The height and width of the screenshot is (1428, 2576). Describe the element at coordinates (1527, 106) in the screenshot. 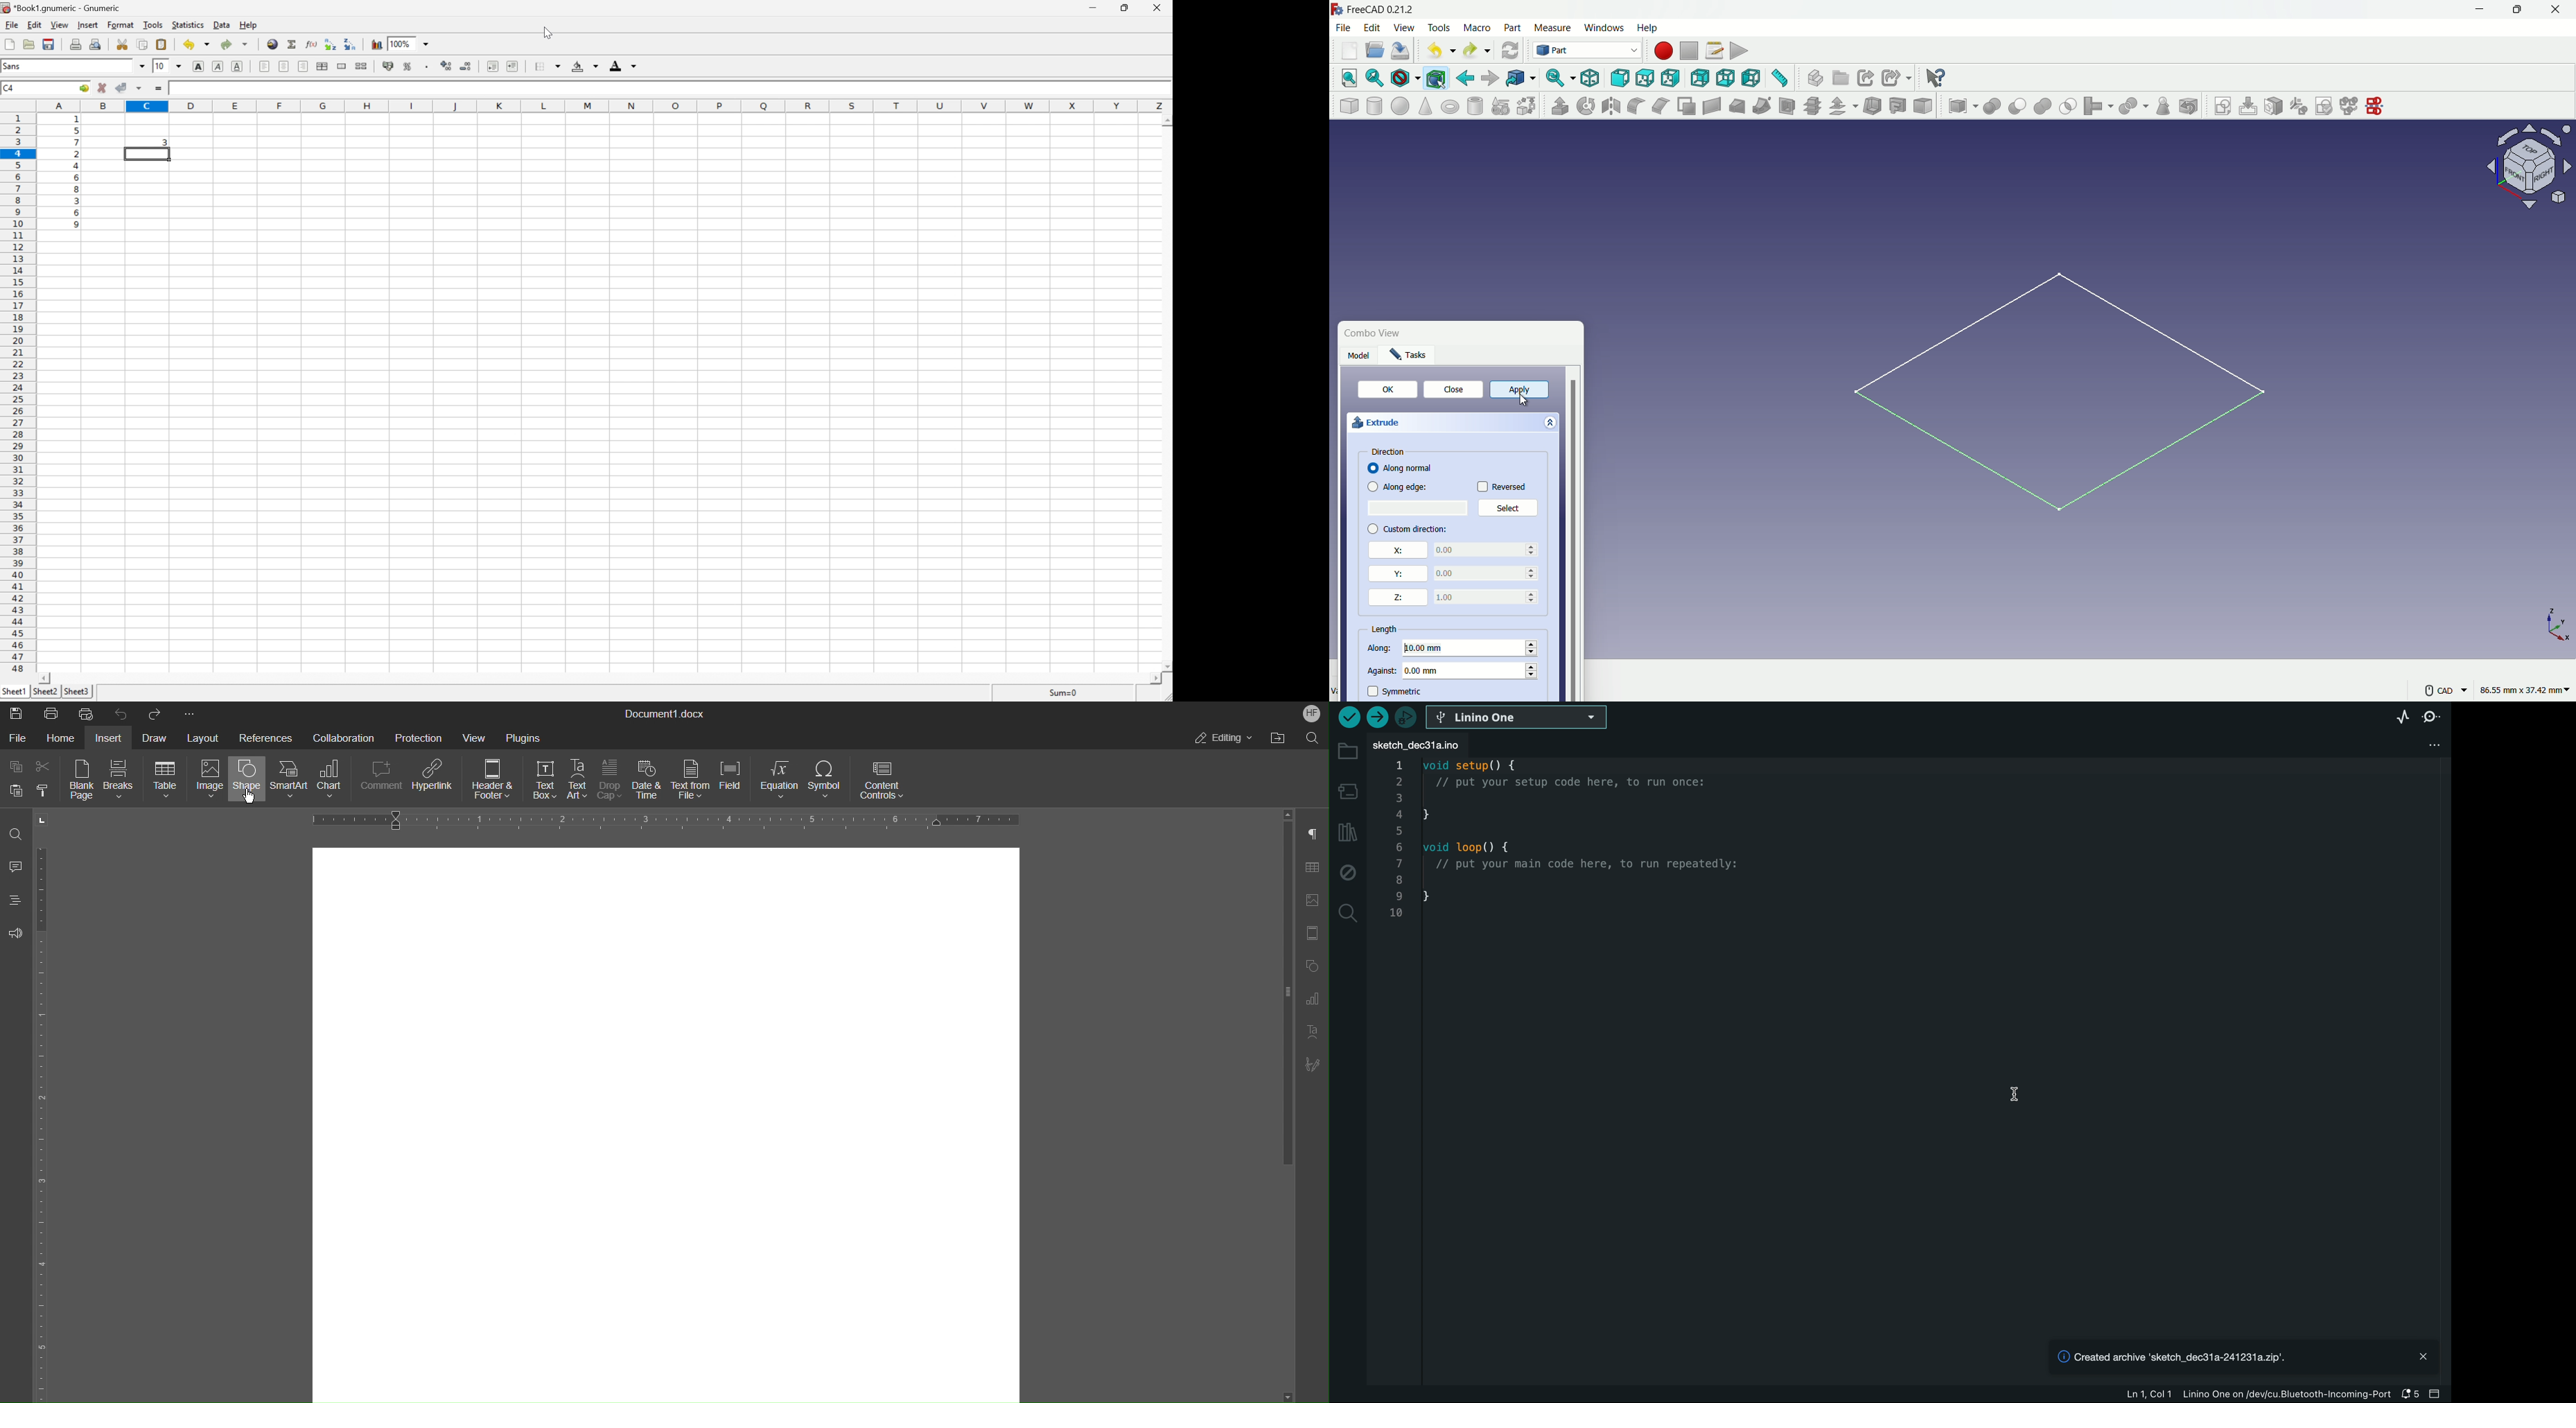

I see `shape builder` at that location.